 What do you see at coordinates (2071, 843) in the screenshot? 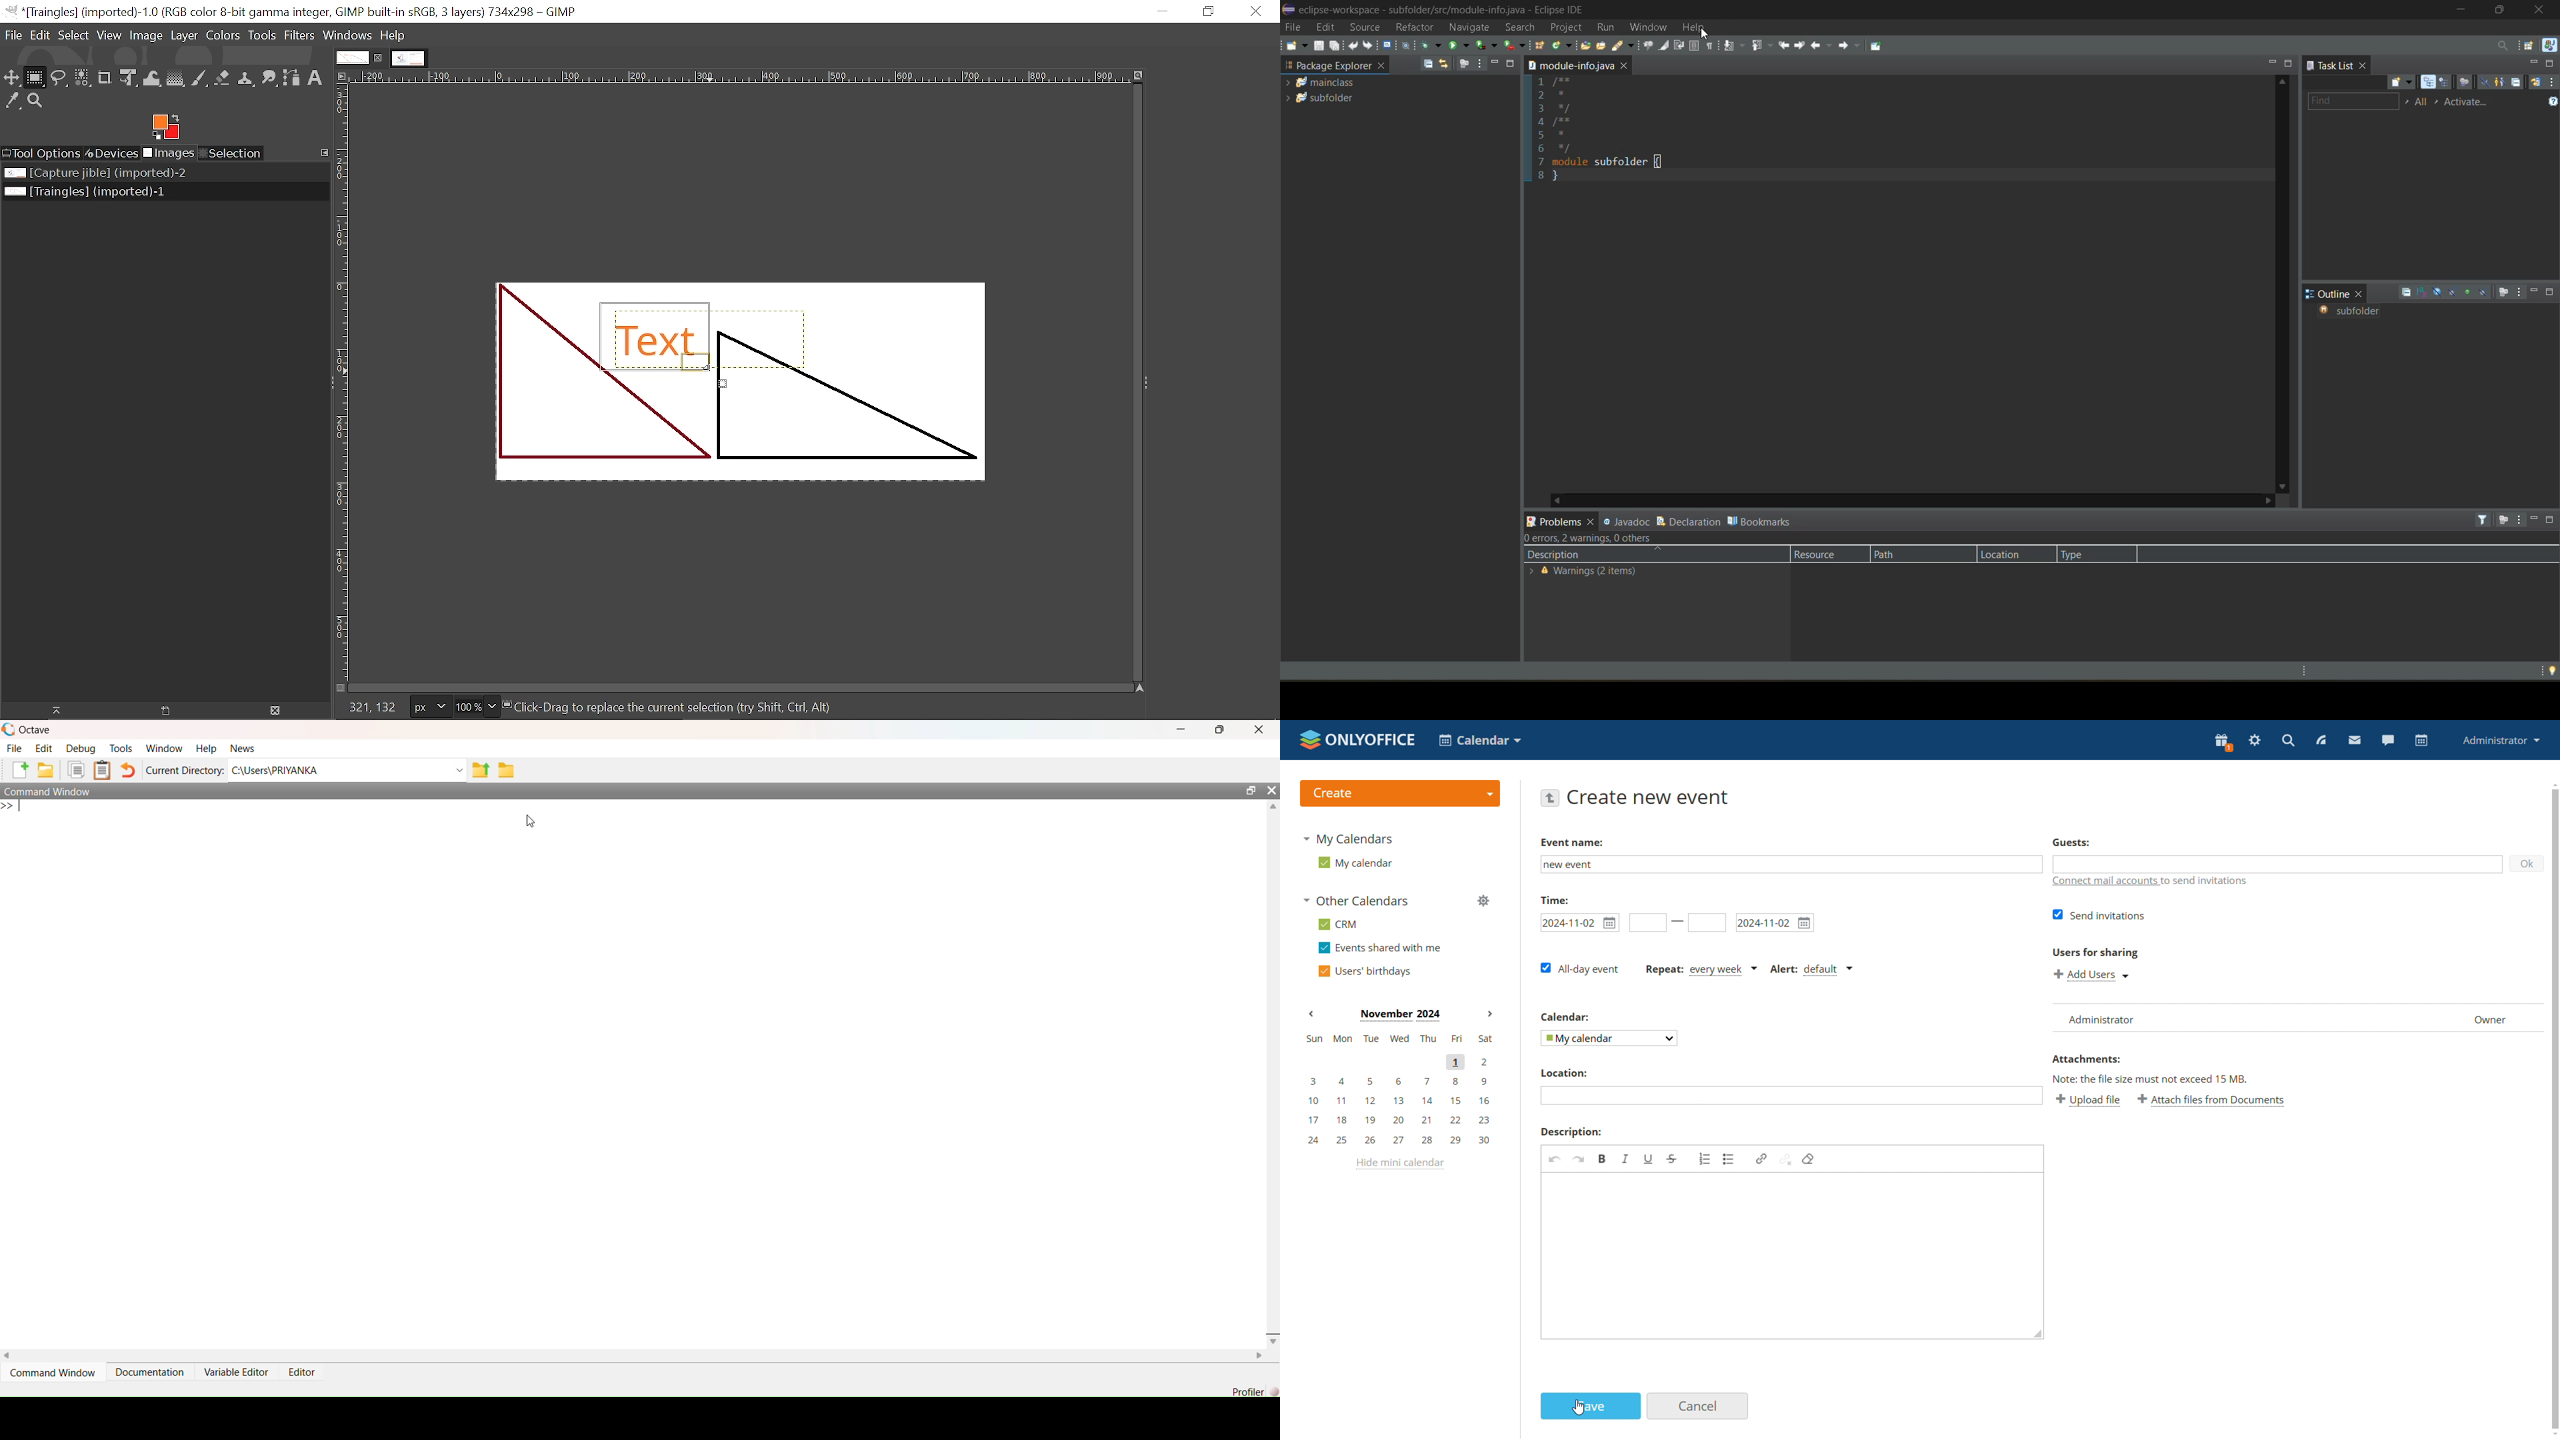
I see `Guests` at bounding box center [2071, 843].